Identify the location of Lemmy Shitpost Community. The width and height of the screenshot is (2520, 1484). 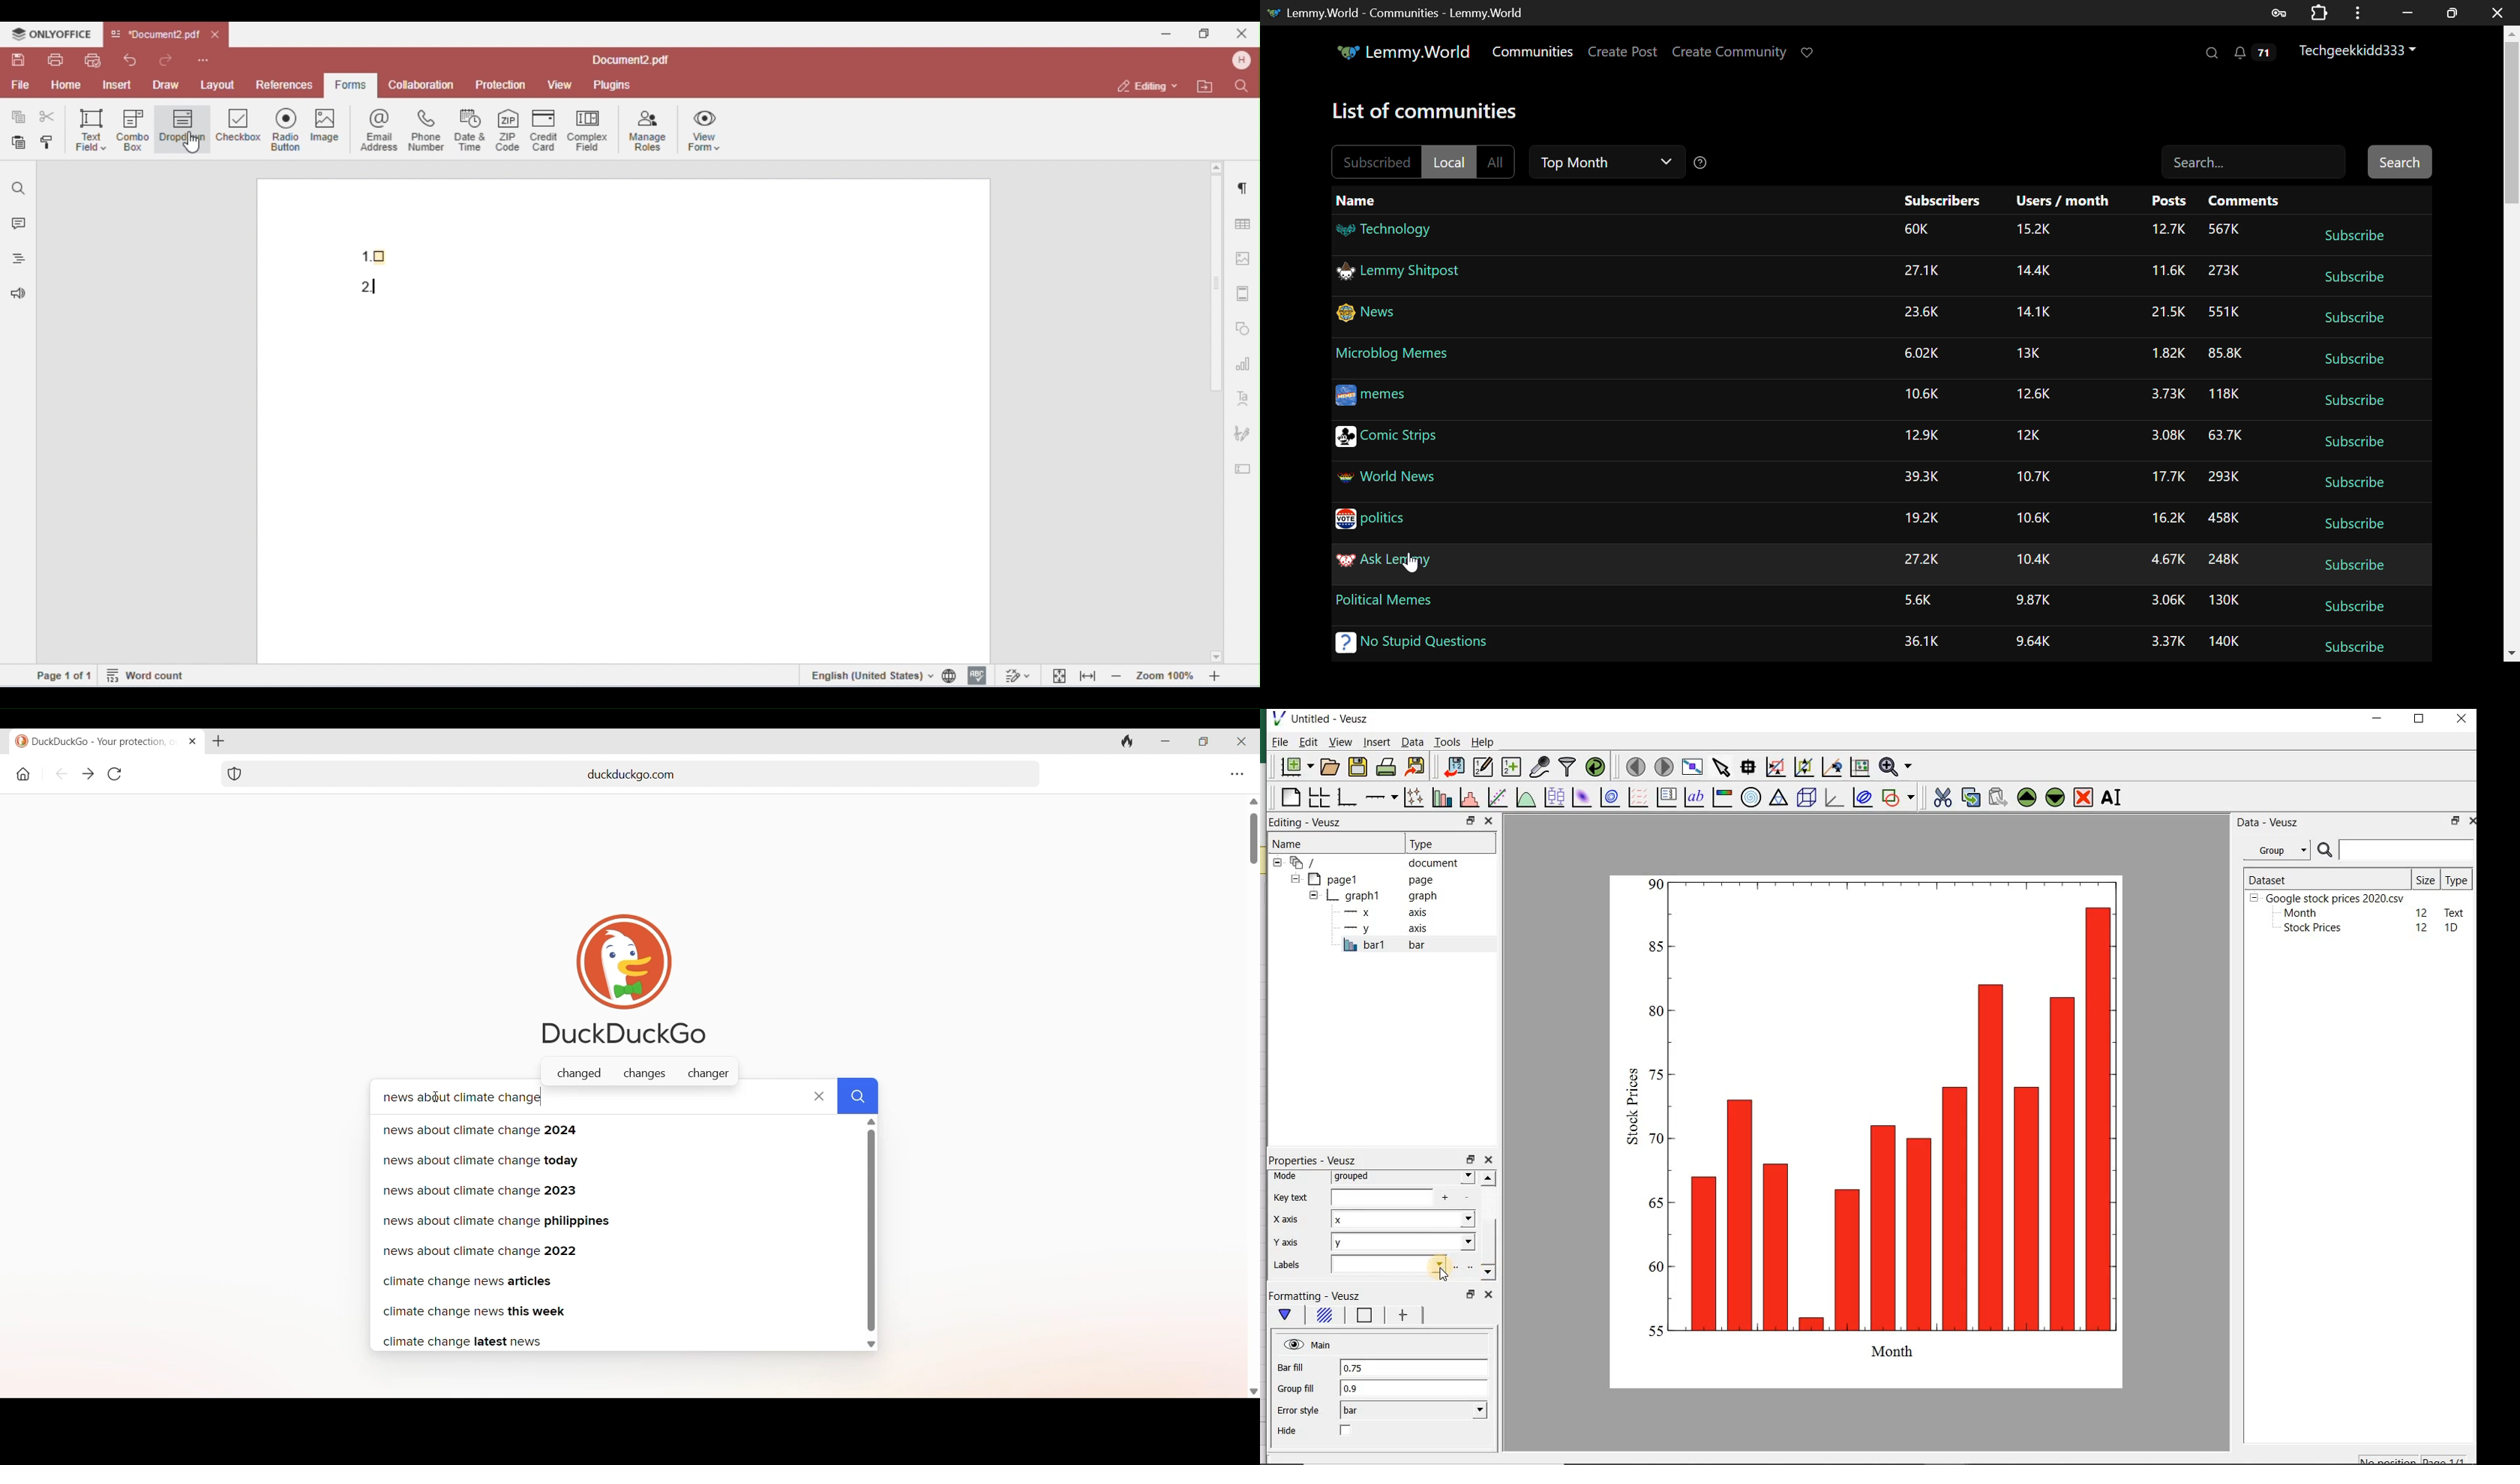
(1397, 274).